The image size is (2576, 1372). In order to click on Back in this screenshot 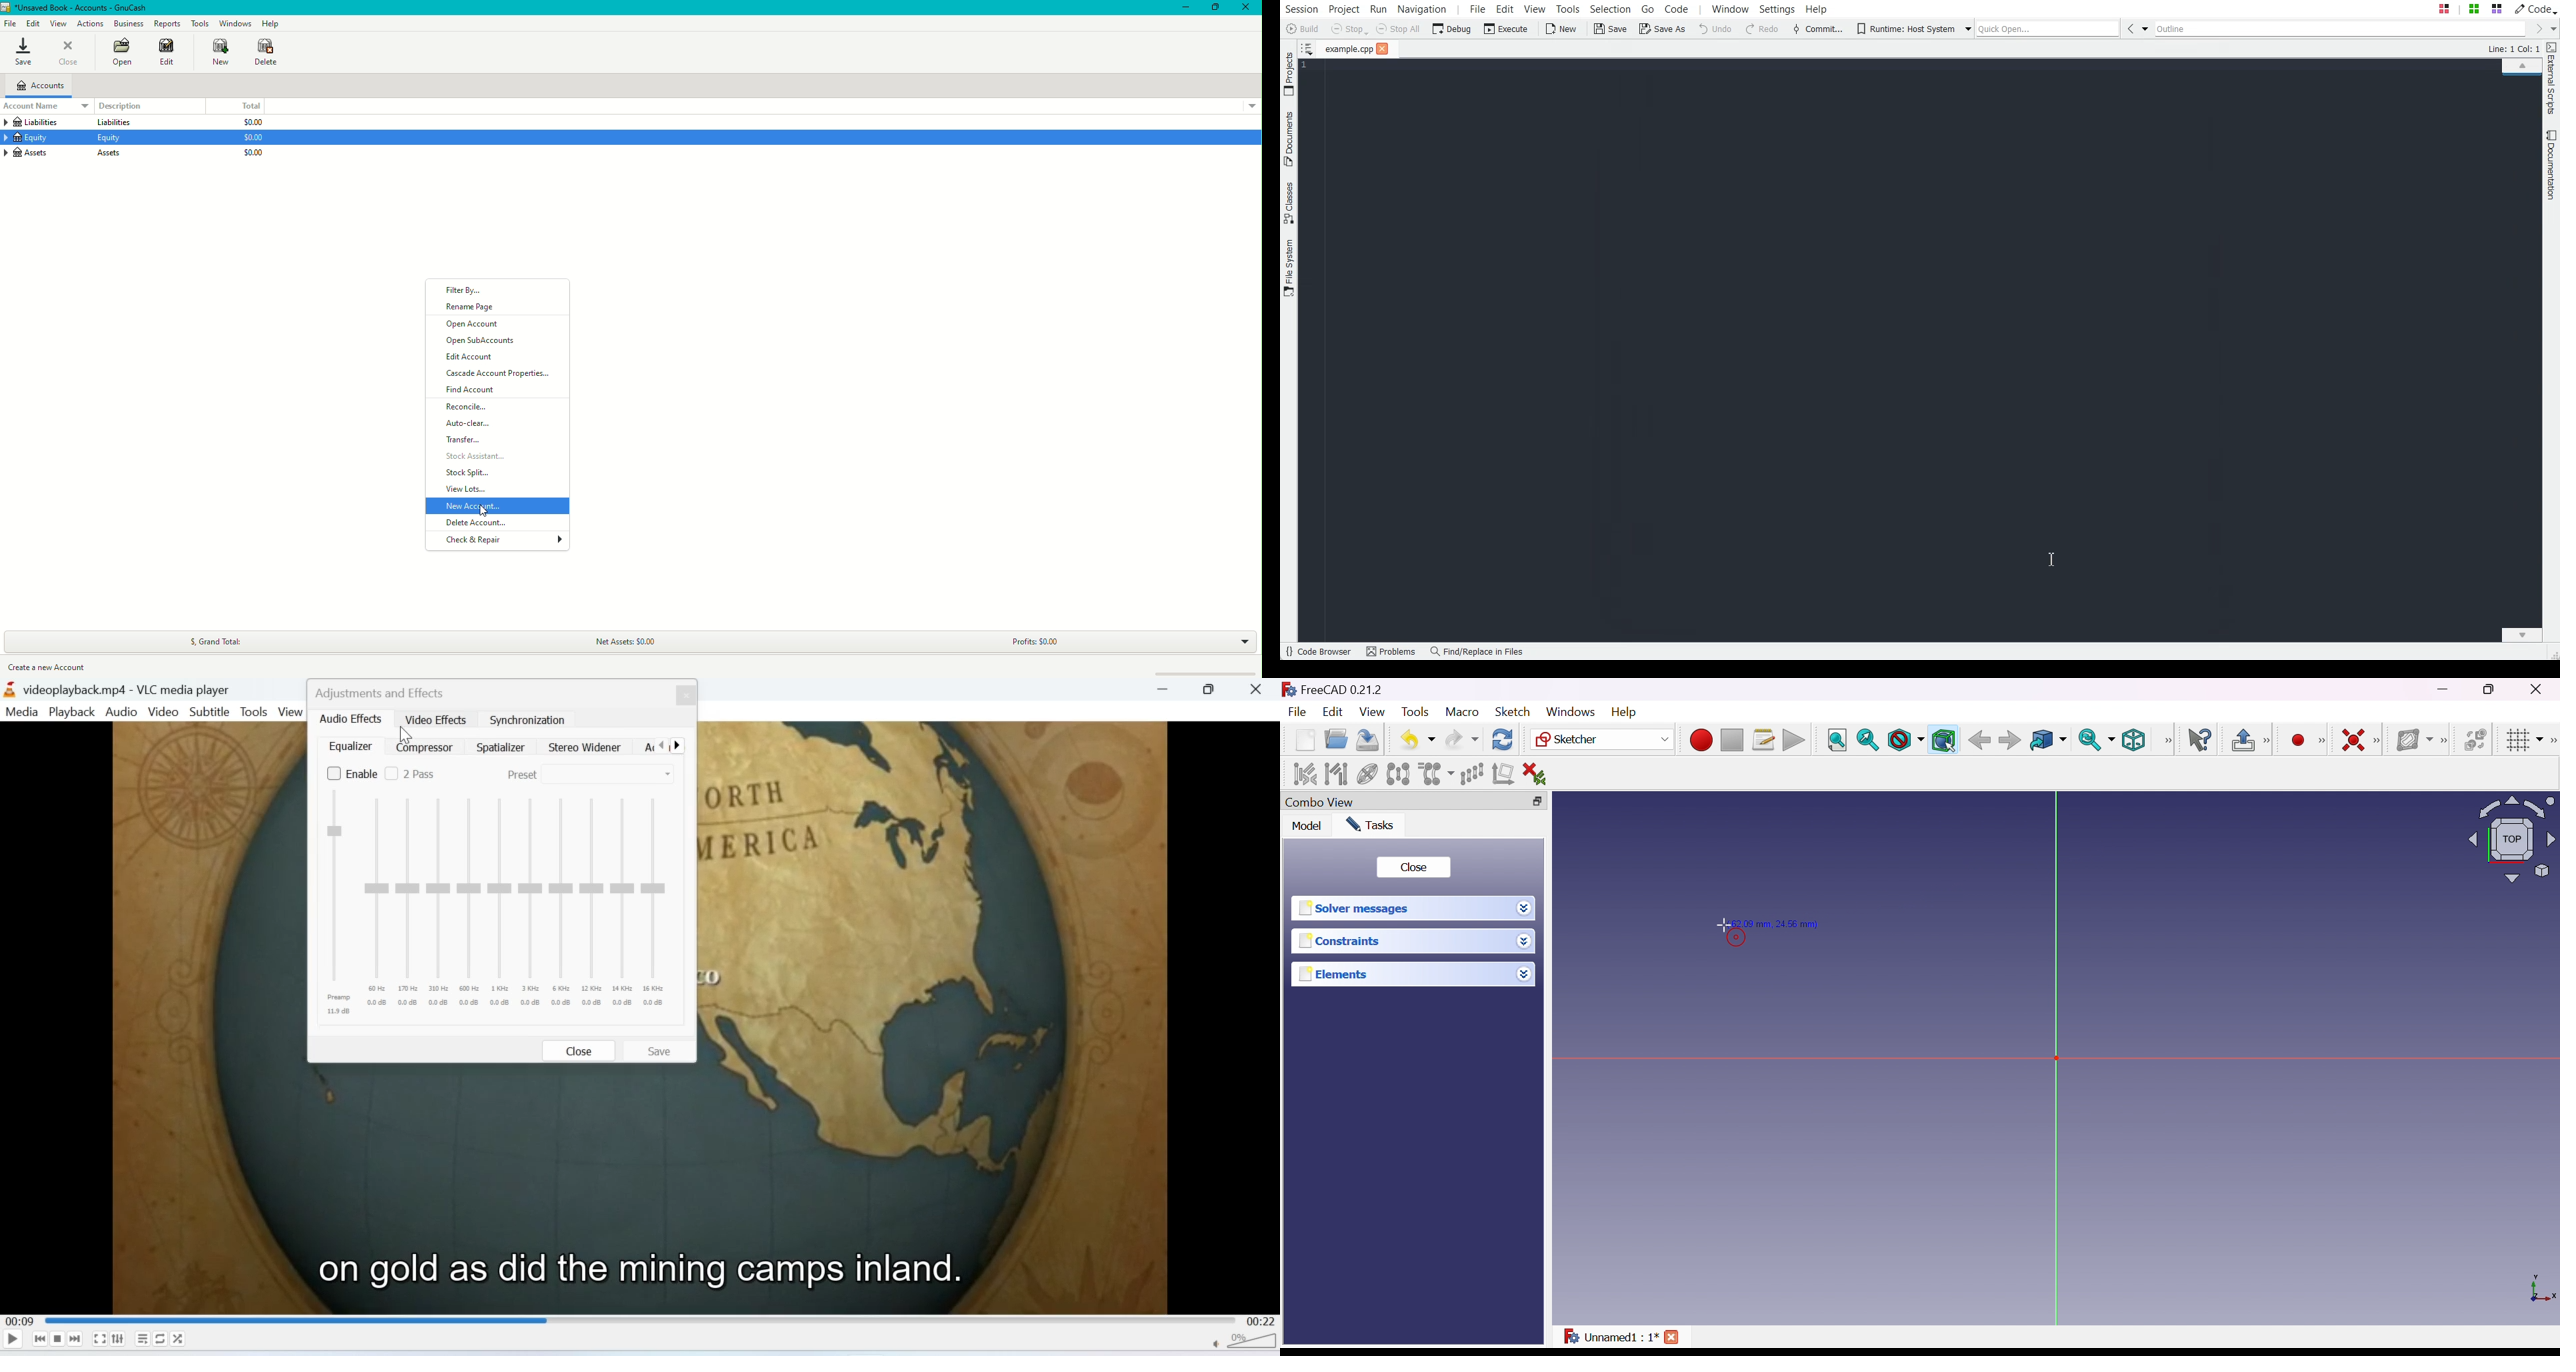, I will do `click(1979, 739)`.